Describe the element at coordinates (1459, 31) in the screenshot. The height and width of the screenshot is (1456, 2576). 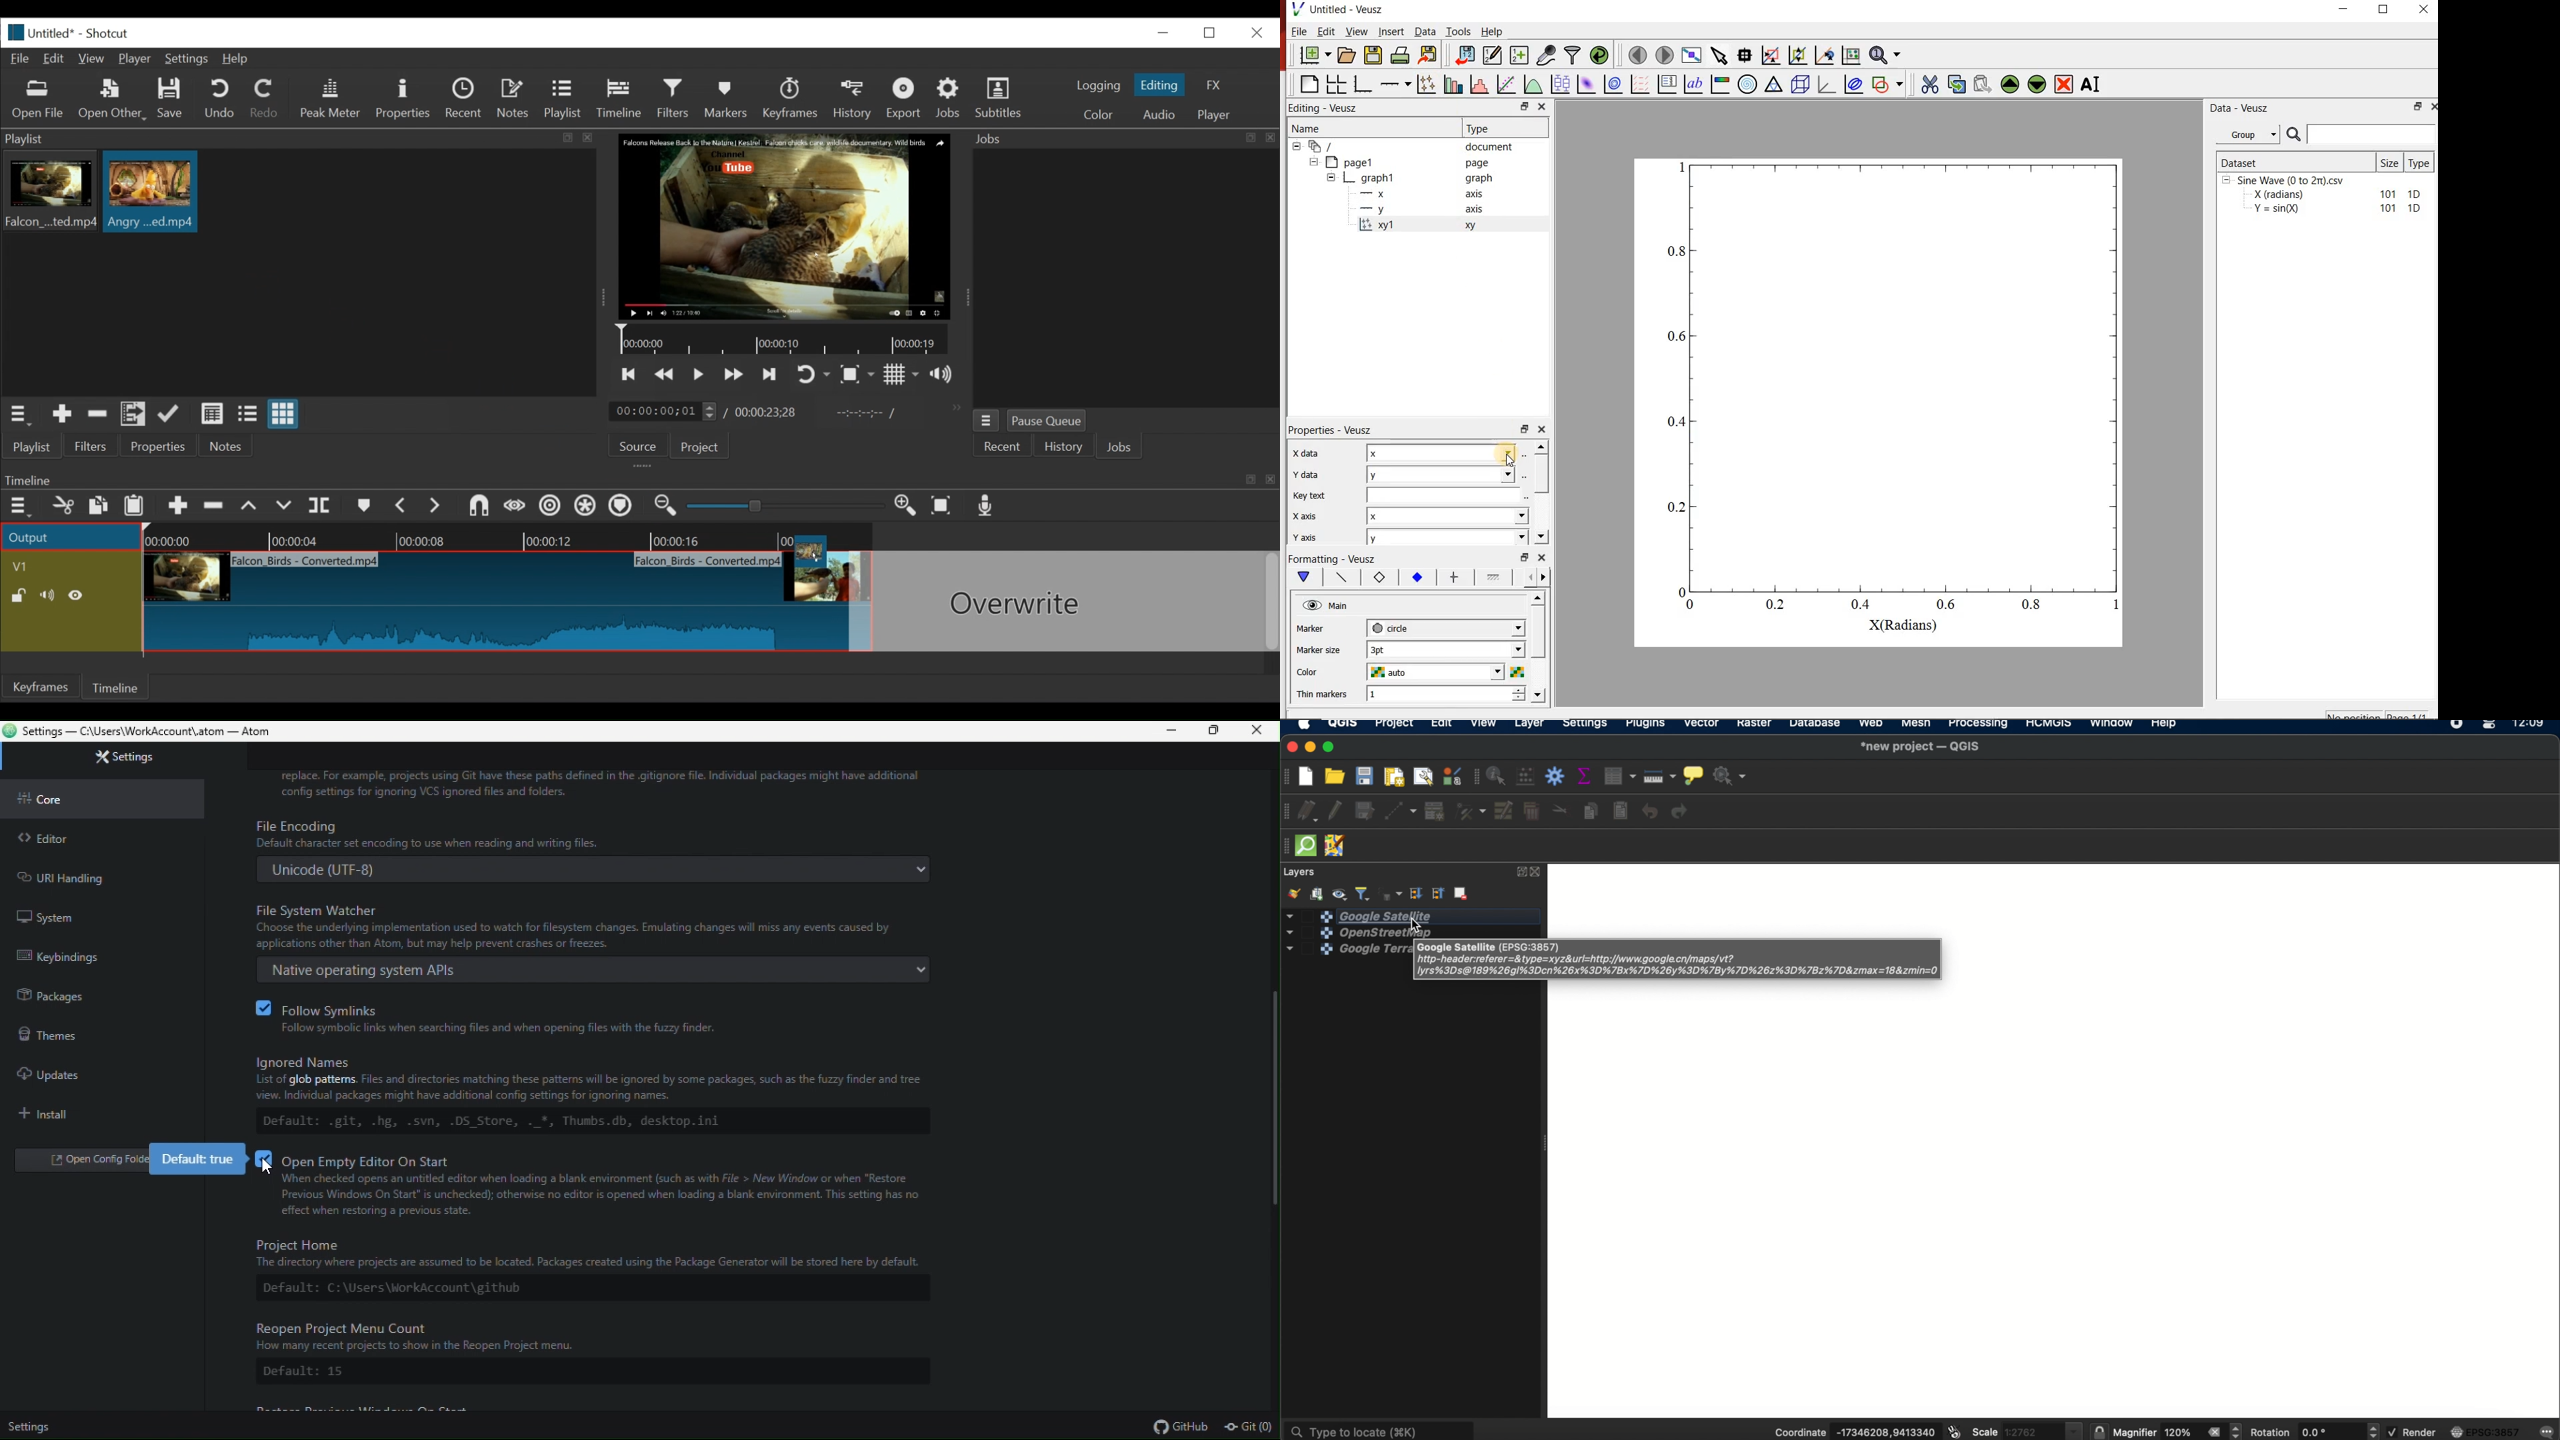
I see `Tools` at that location.